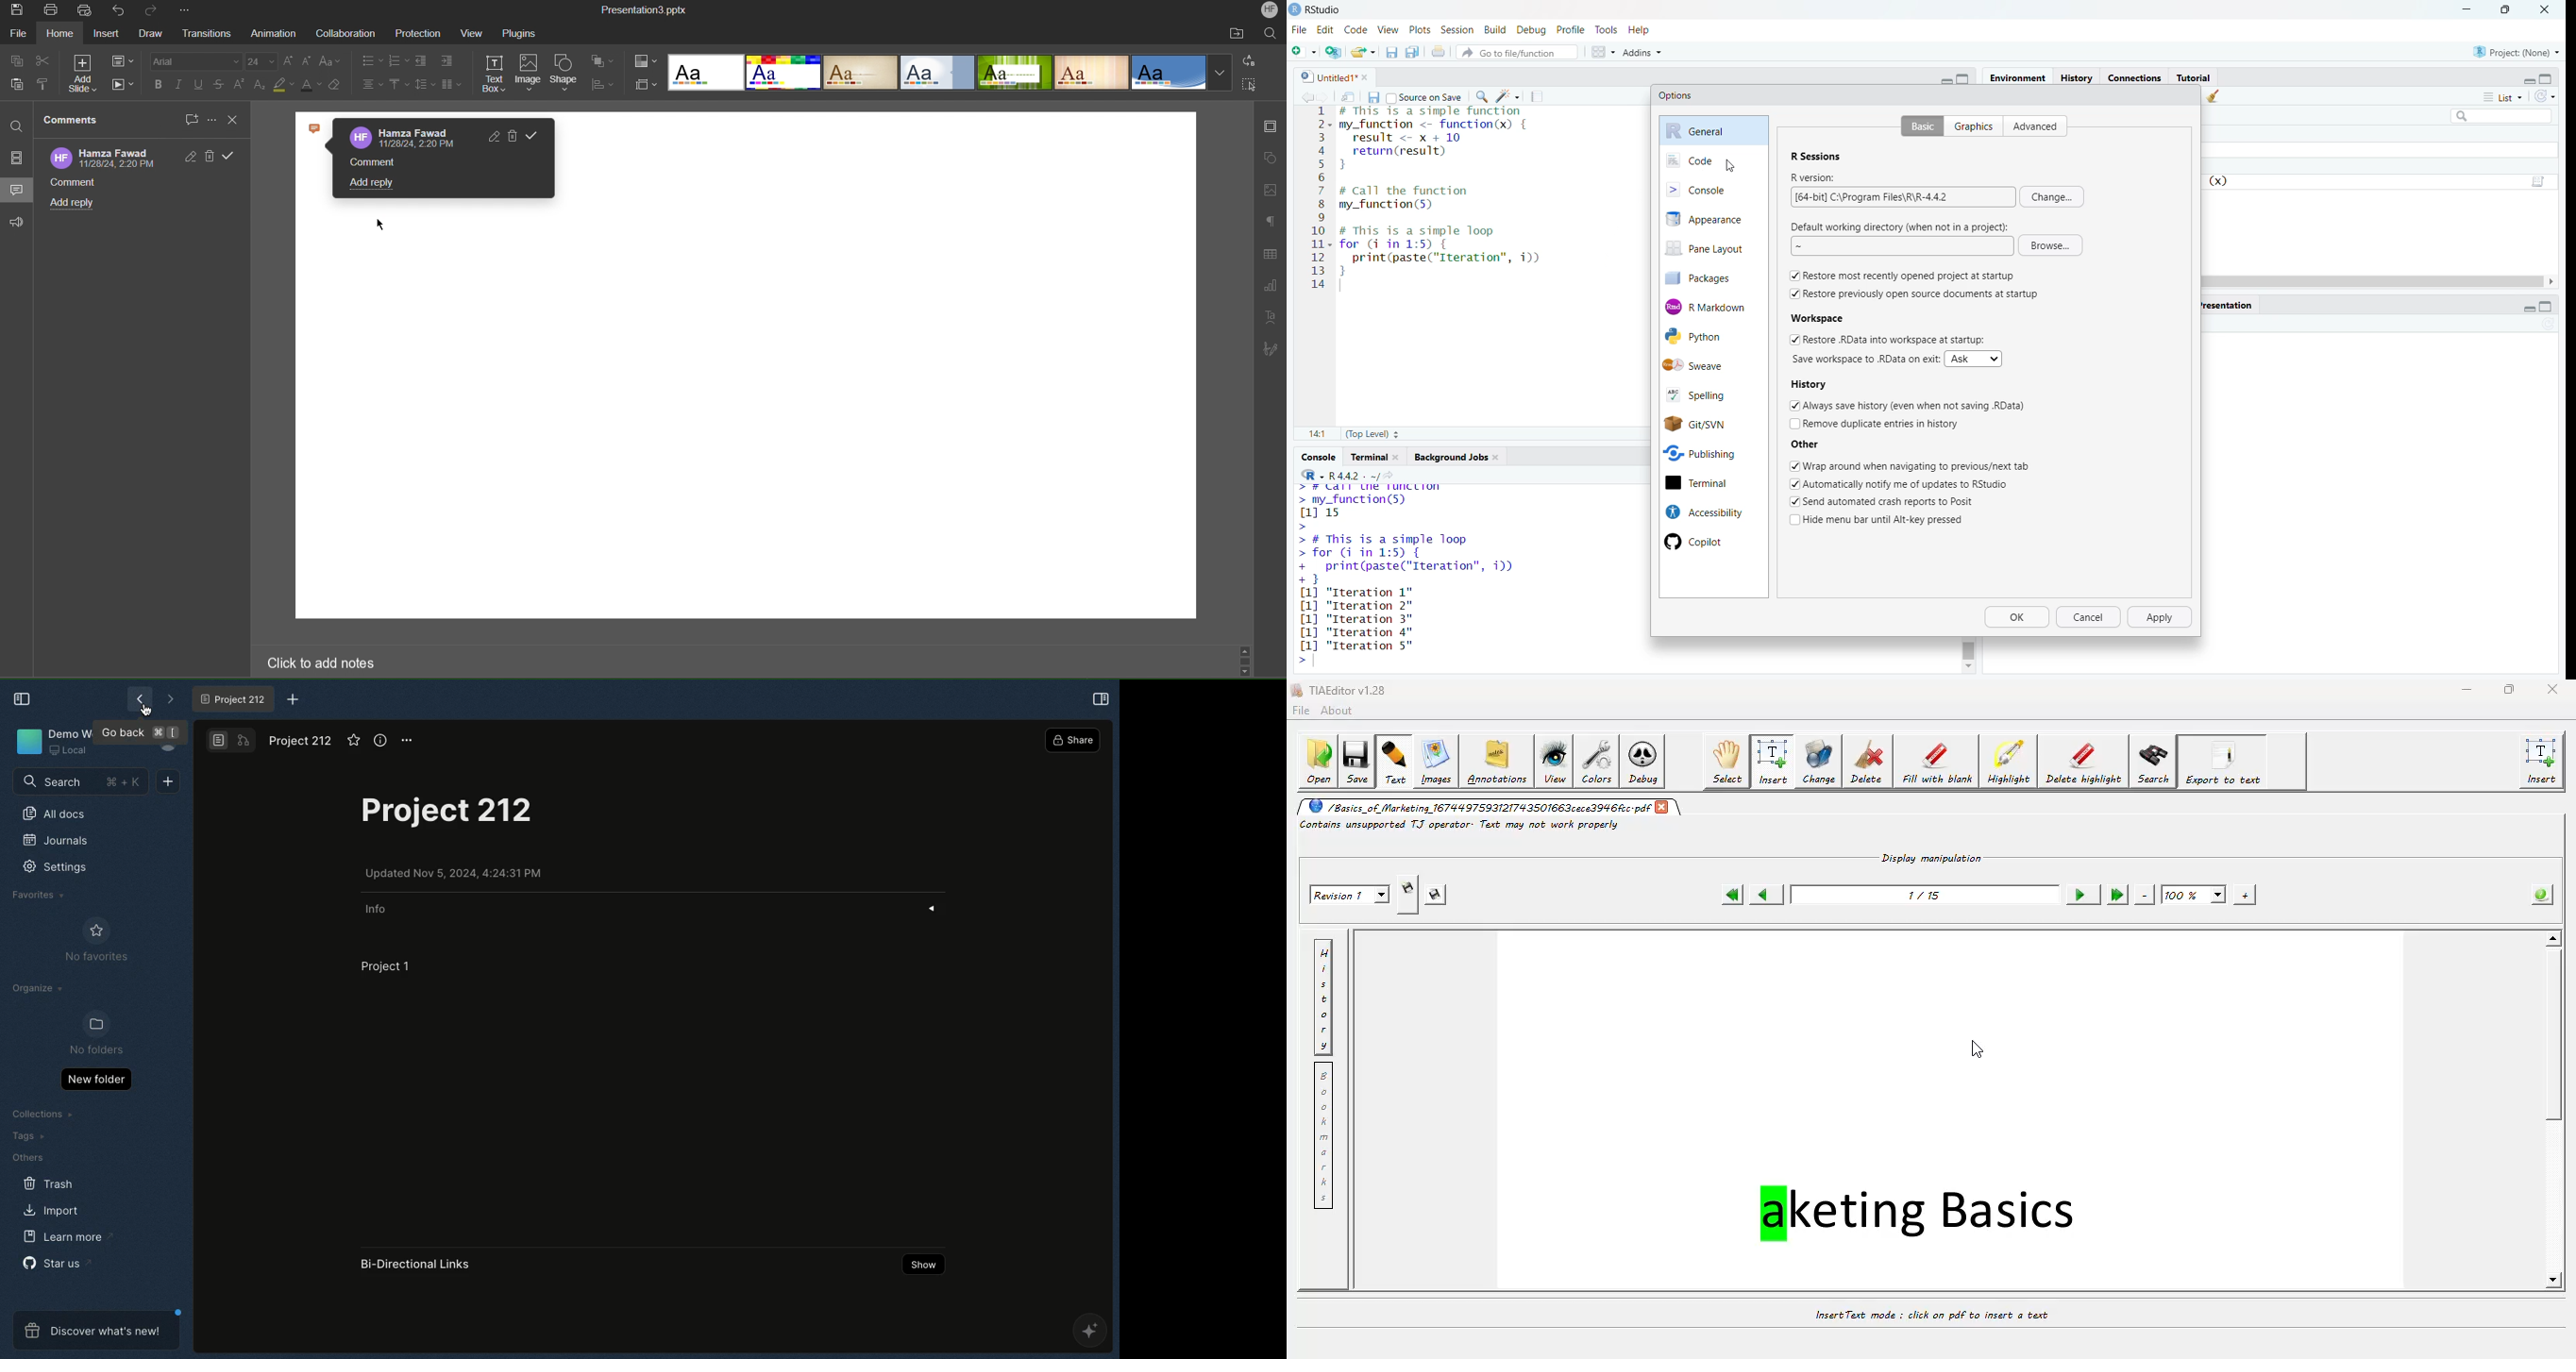  I want to click on tools, so click(1608, 29).